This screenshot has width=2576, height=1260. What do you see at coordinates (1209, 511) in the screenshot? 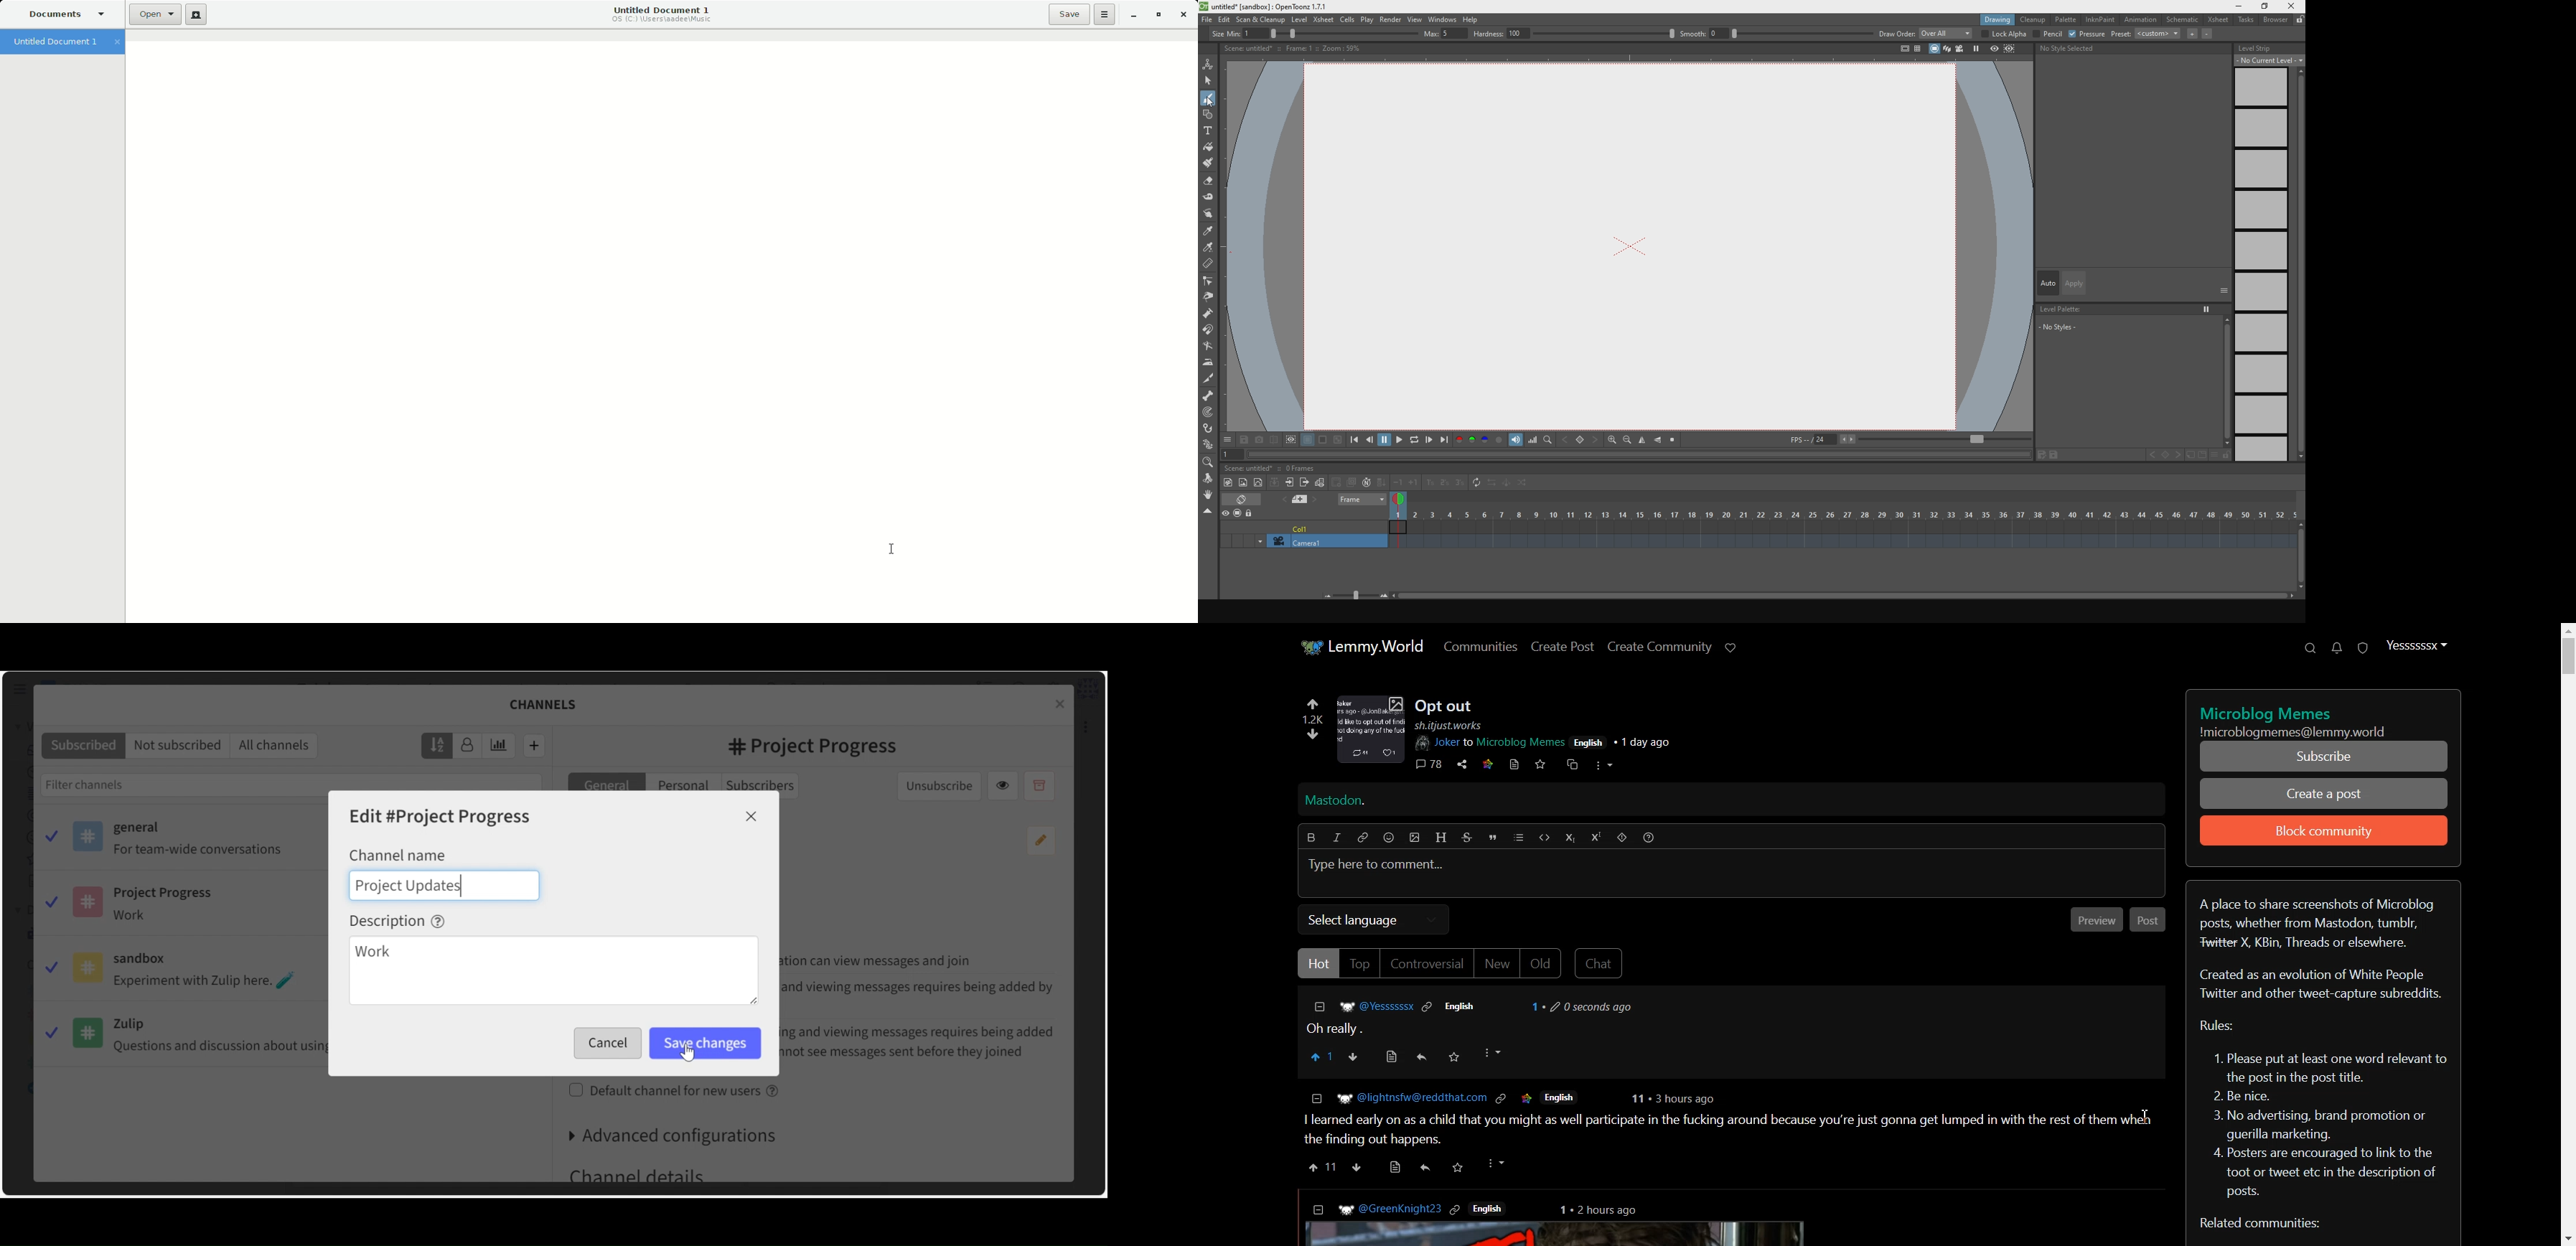
I see `close` at bounding box center [1209, 511].